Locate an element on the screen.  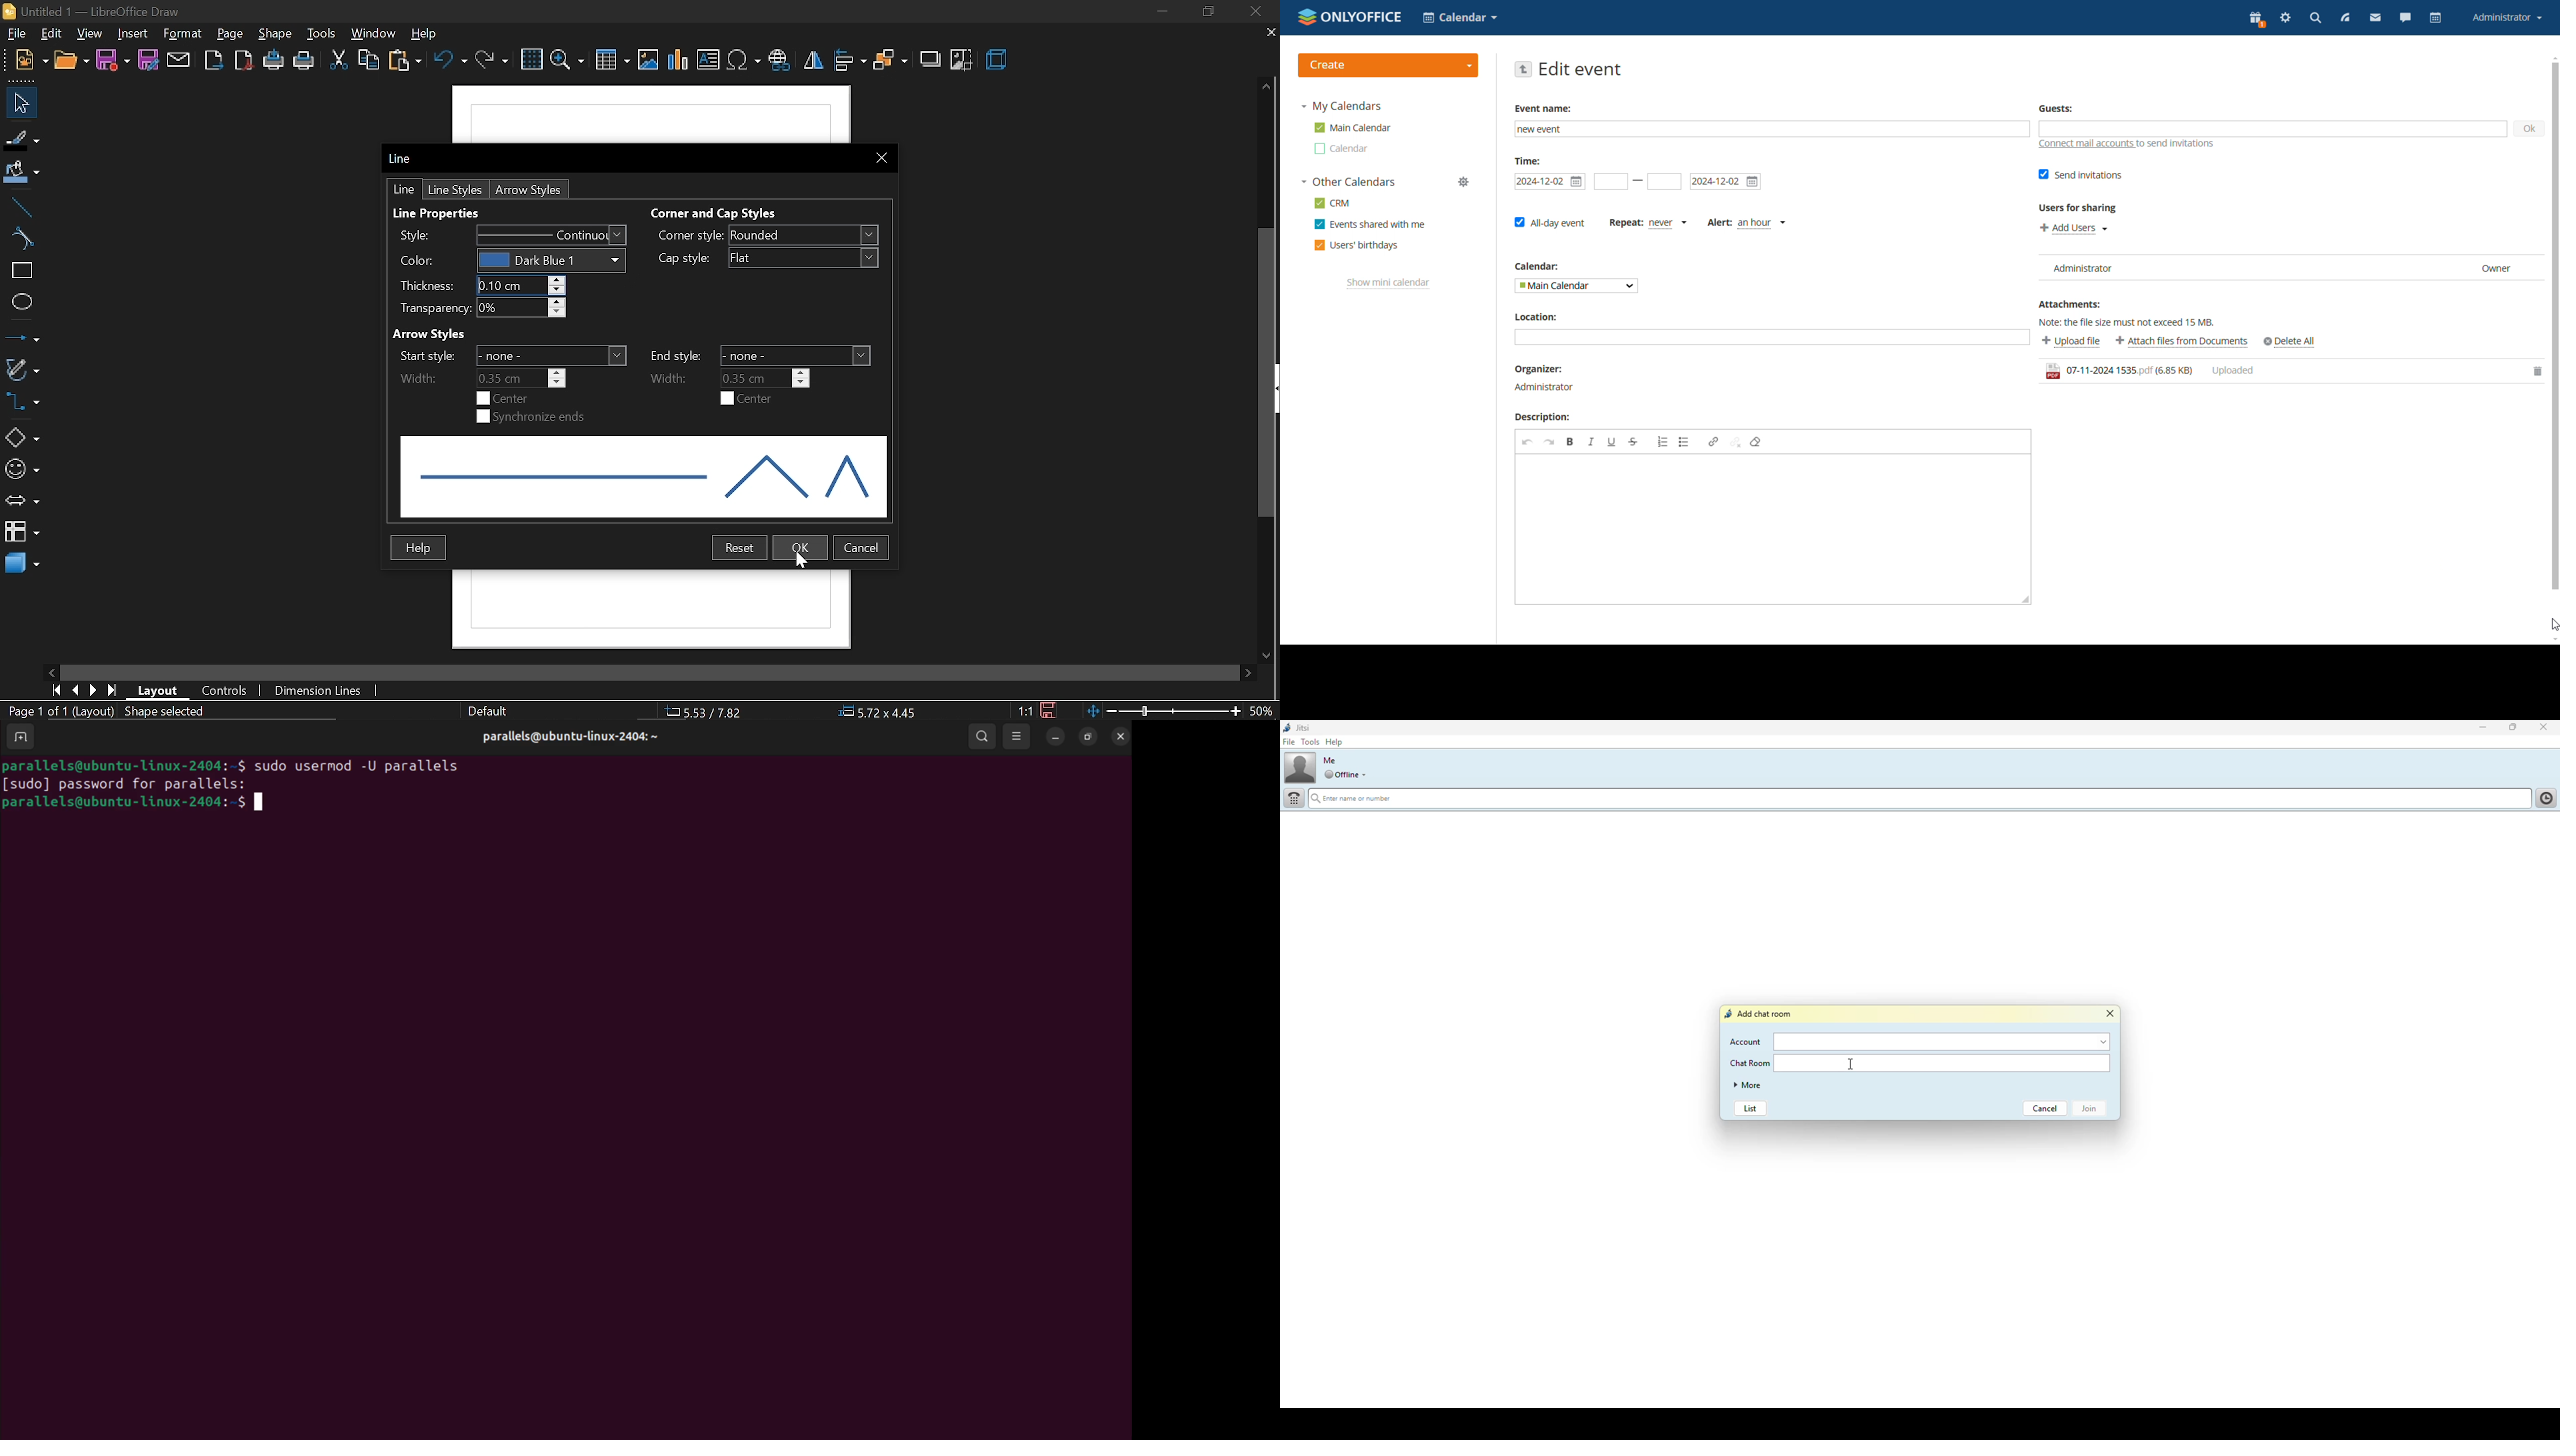
account is located at coordinates (1945, 1041).